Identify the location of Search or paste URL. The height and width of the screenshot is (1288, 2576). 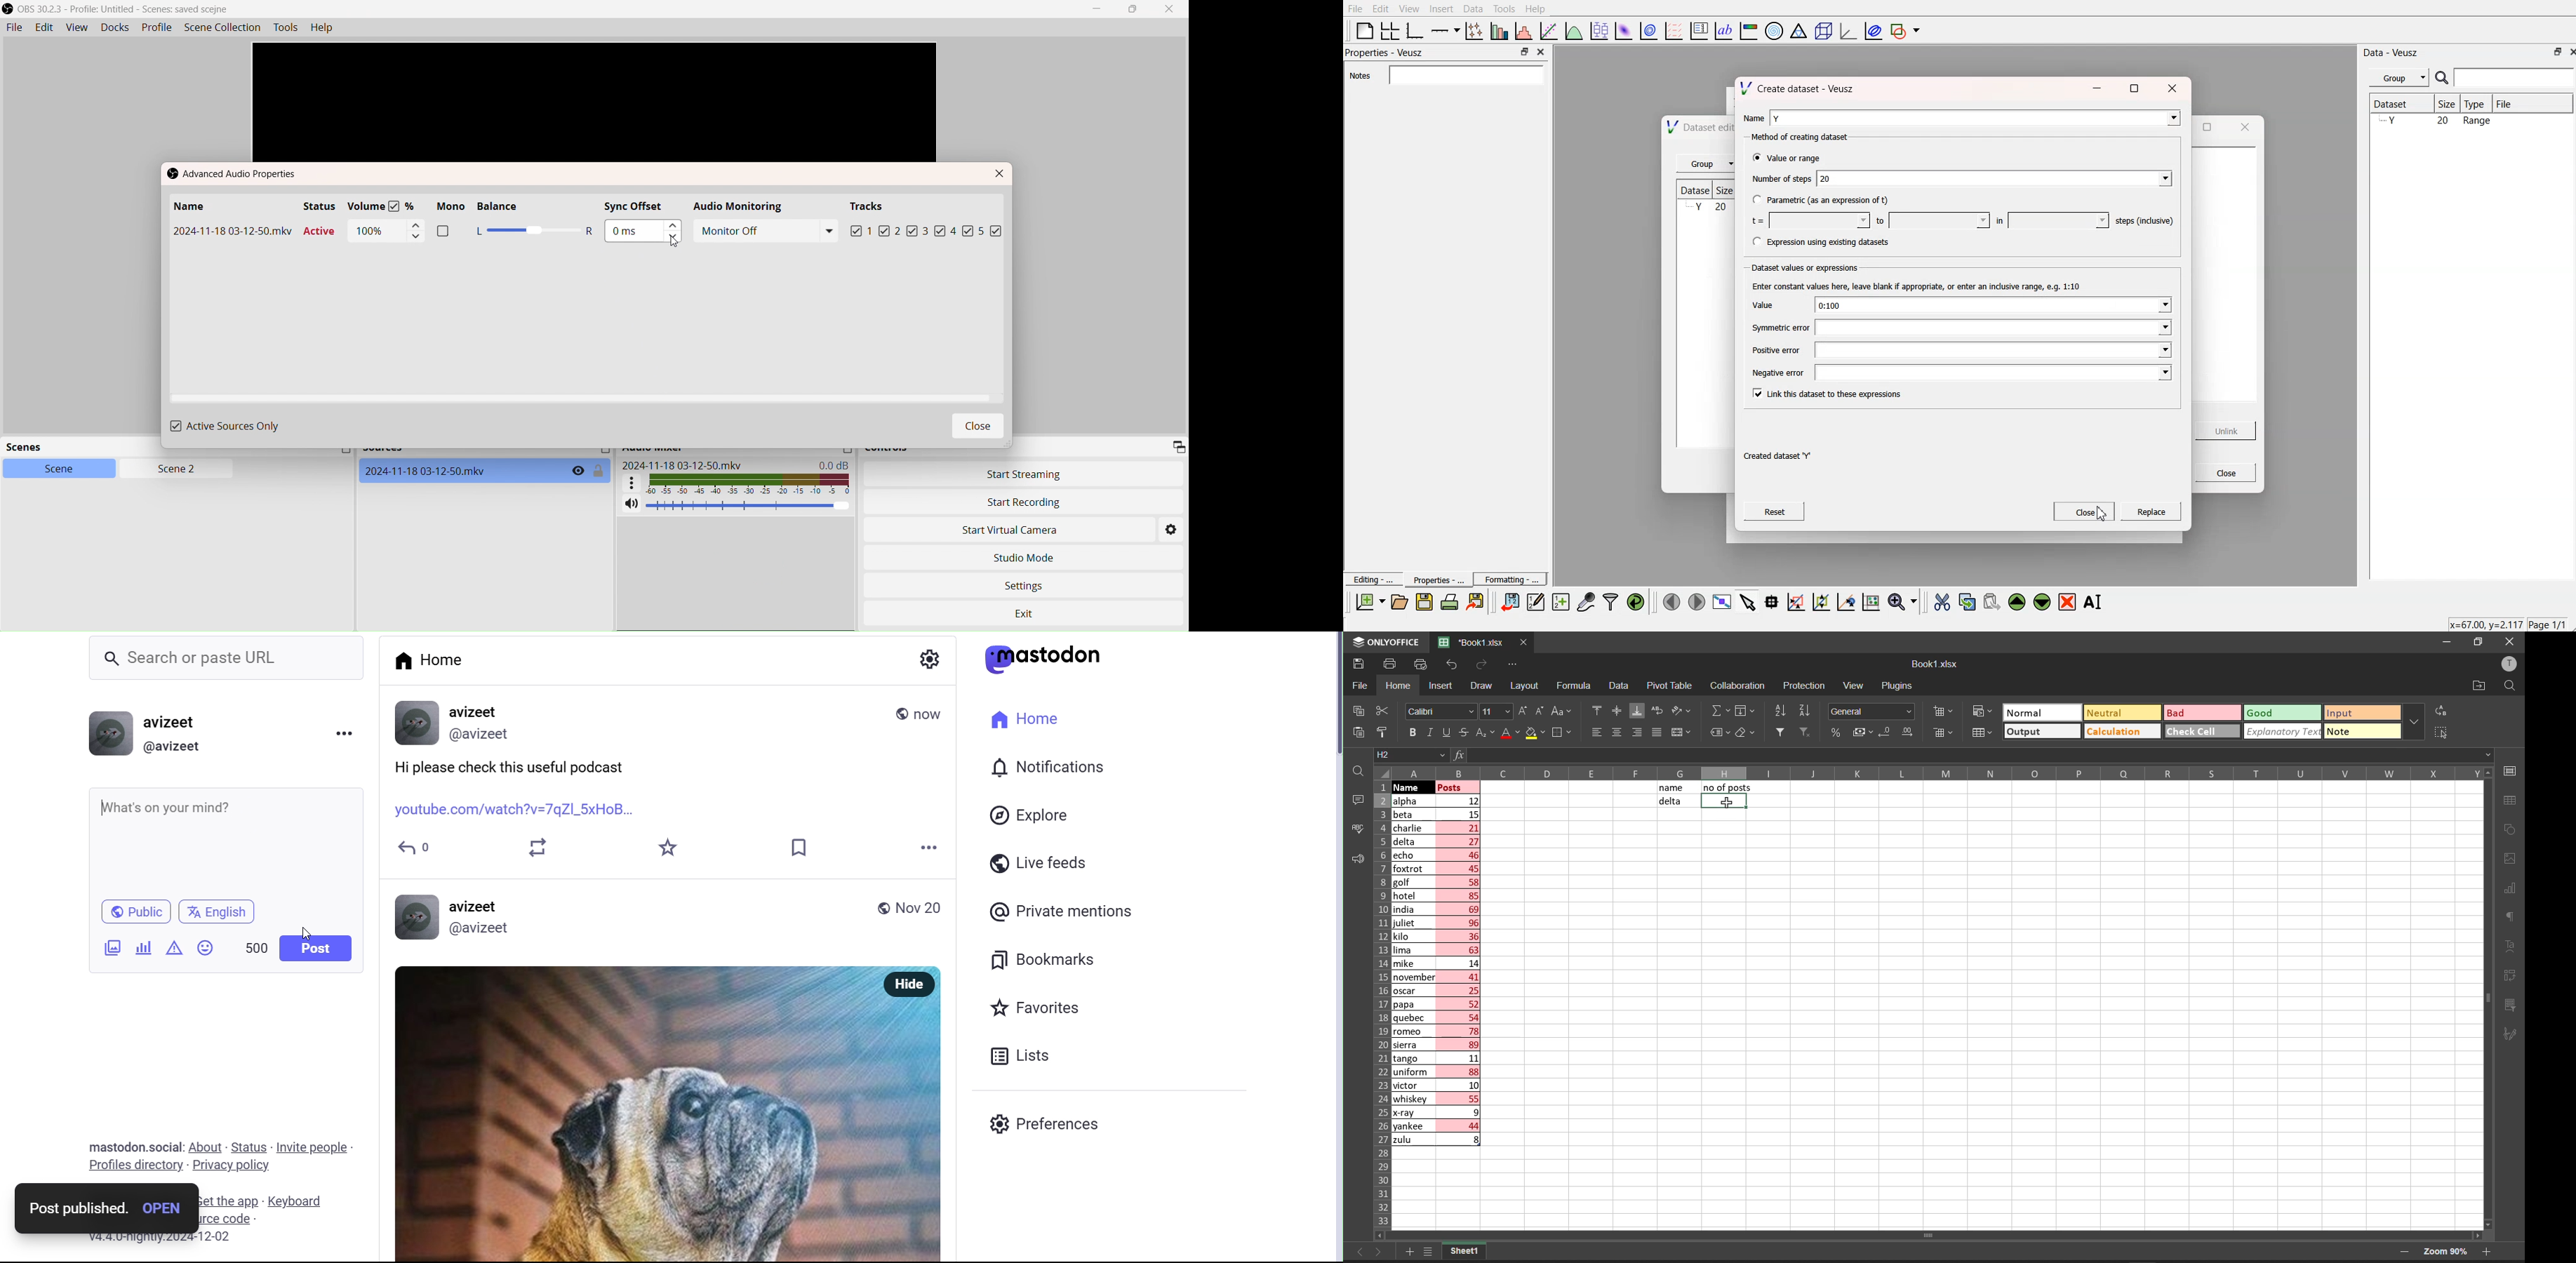
(228, 657).